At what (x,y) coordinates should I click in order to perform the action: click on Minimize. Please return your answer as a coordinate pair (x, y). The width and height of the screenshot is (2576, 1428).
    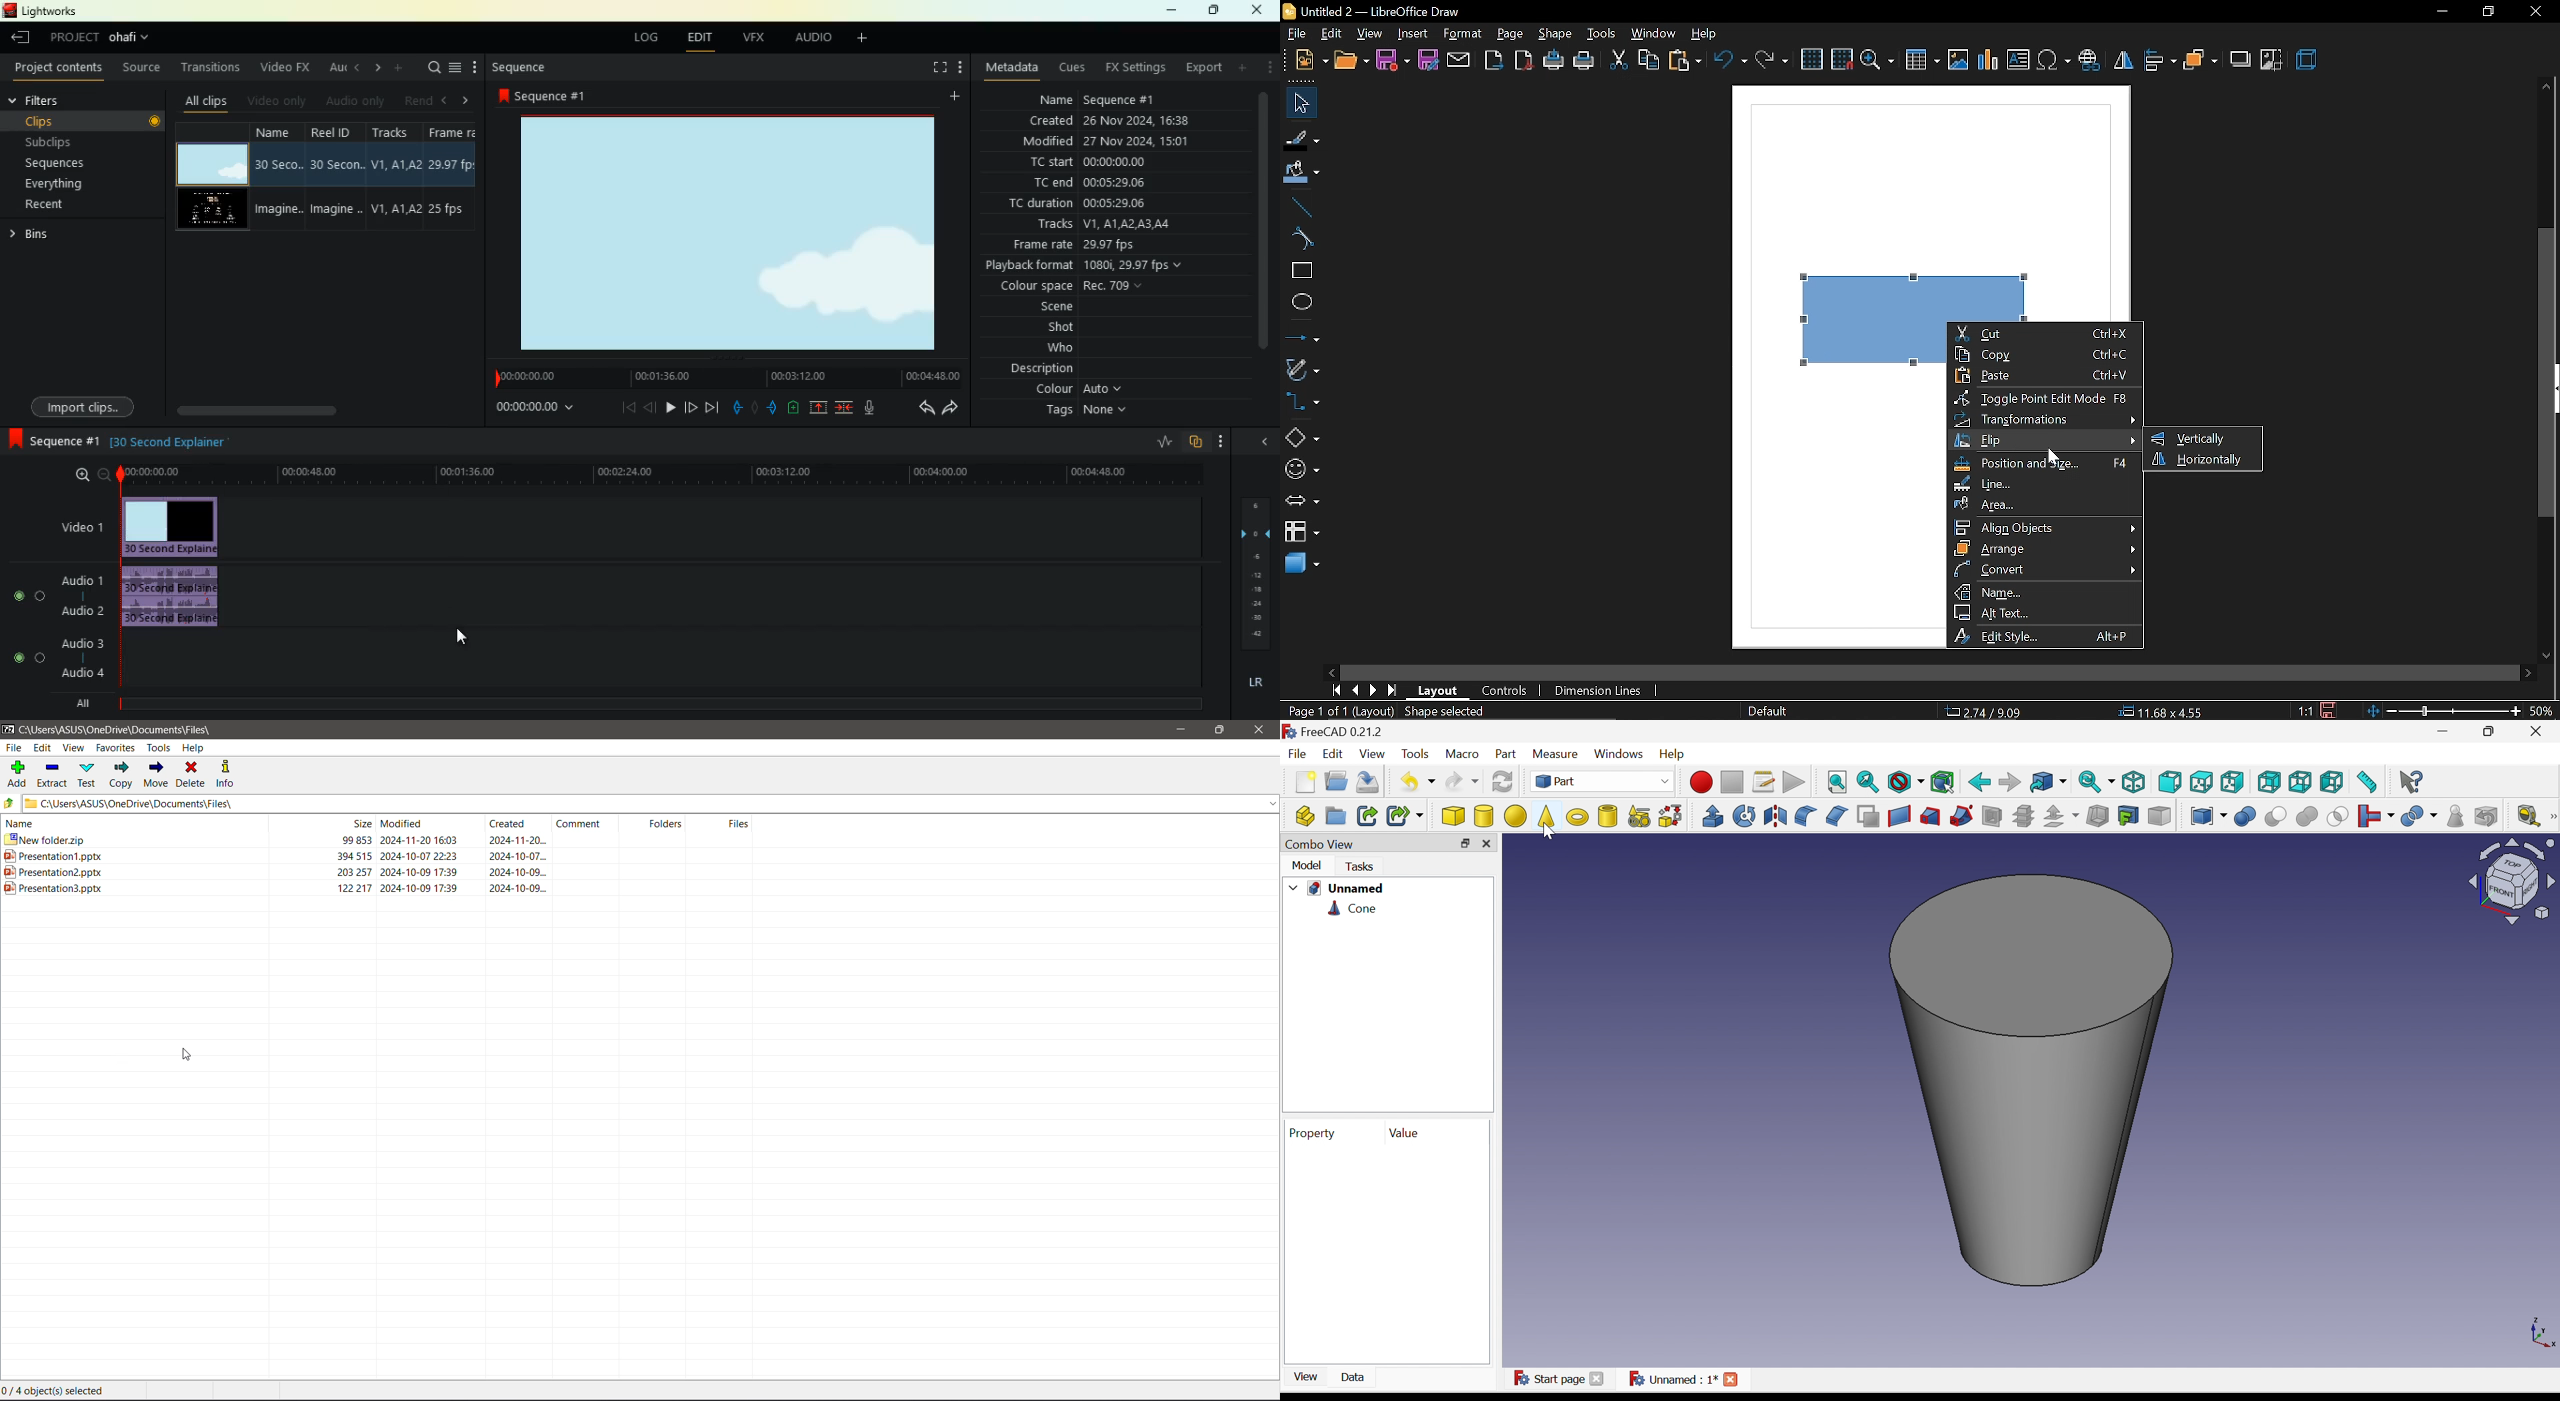
    Looking at the image, I should click on (2447, 731).